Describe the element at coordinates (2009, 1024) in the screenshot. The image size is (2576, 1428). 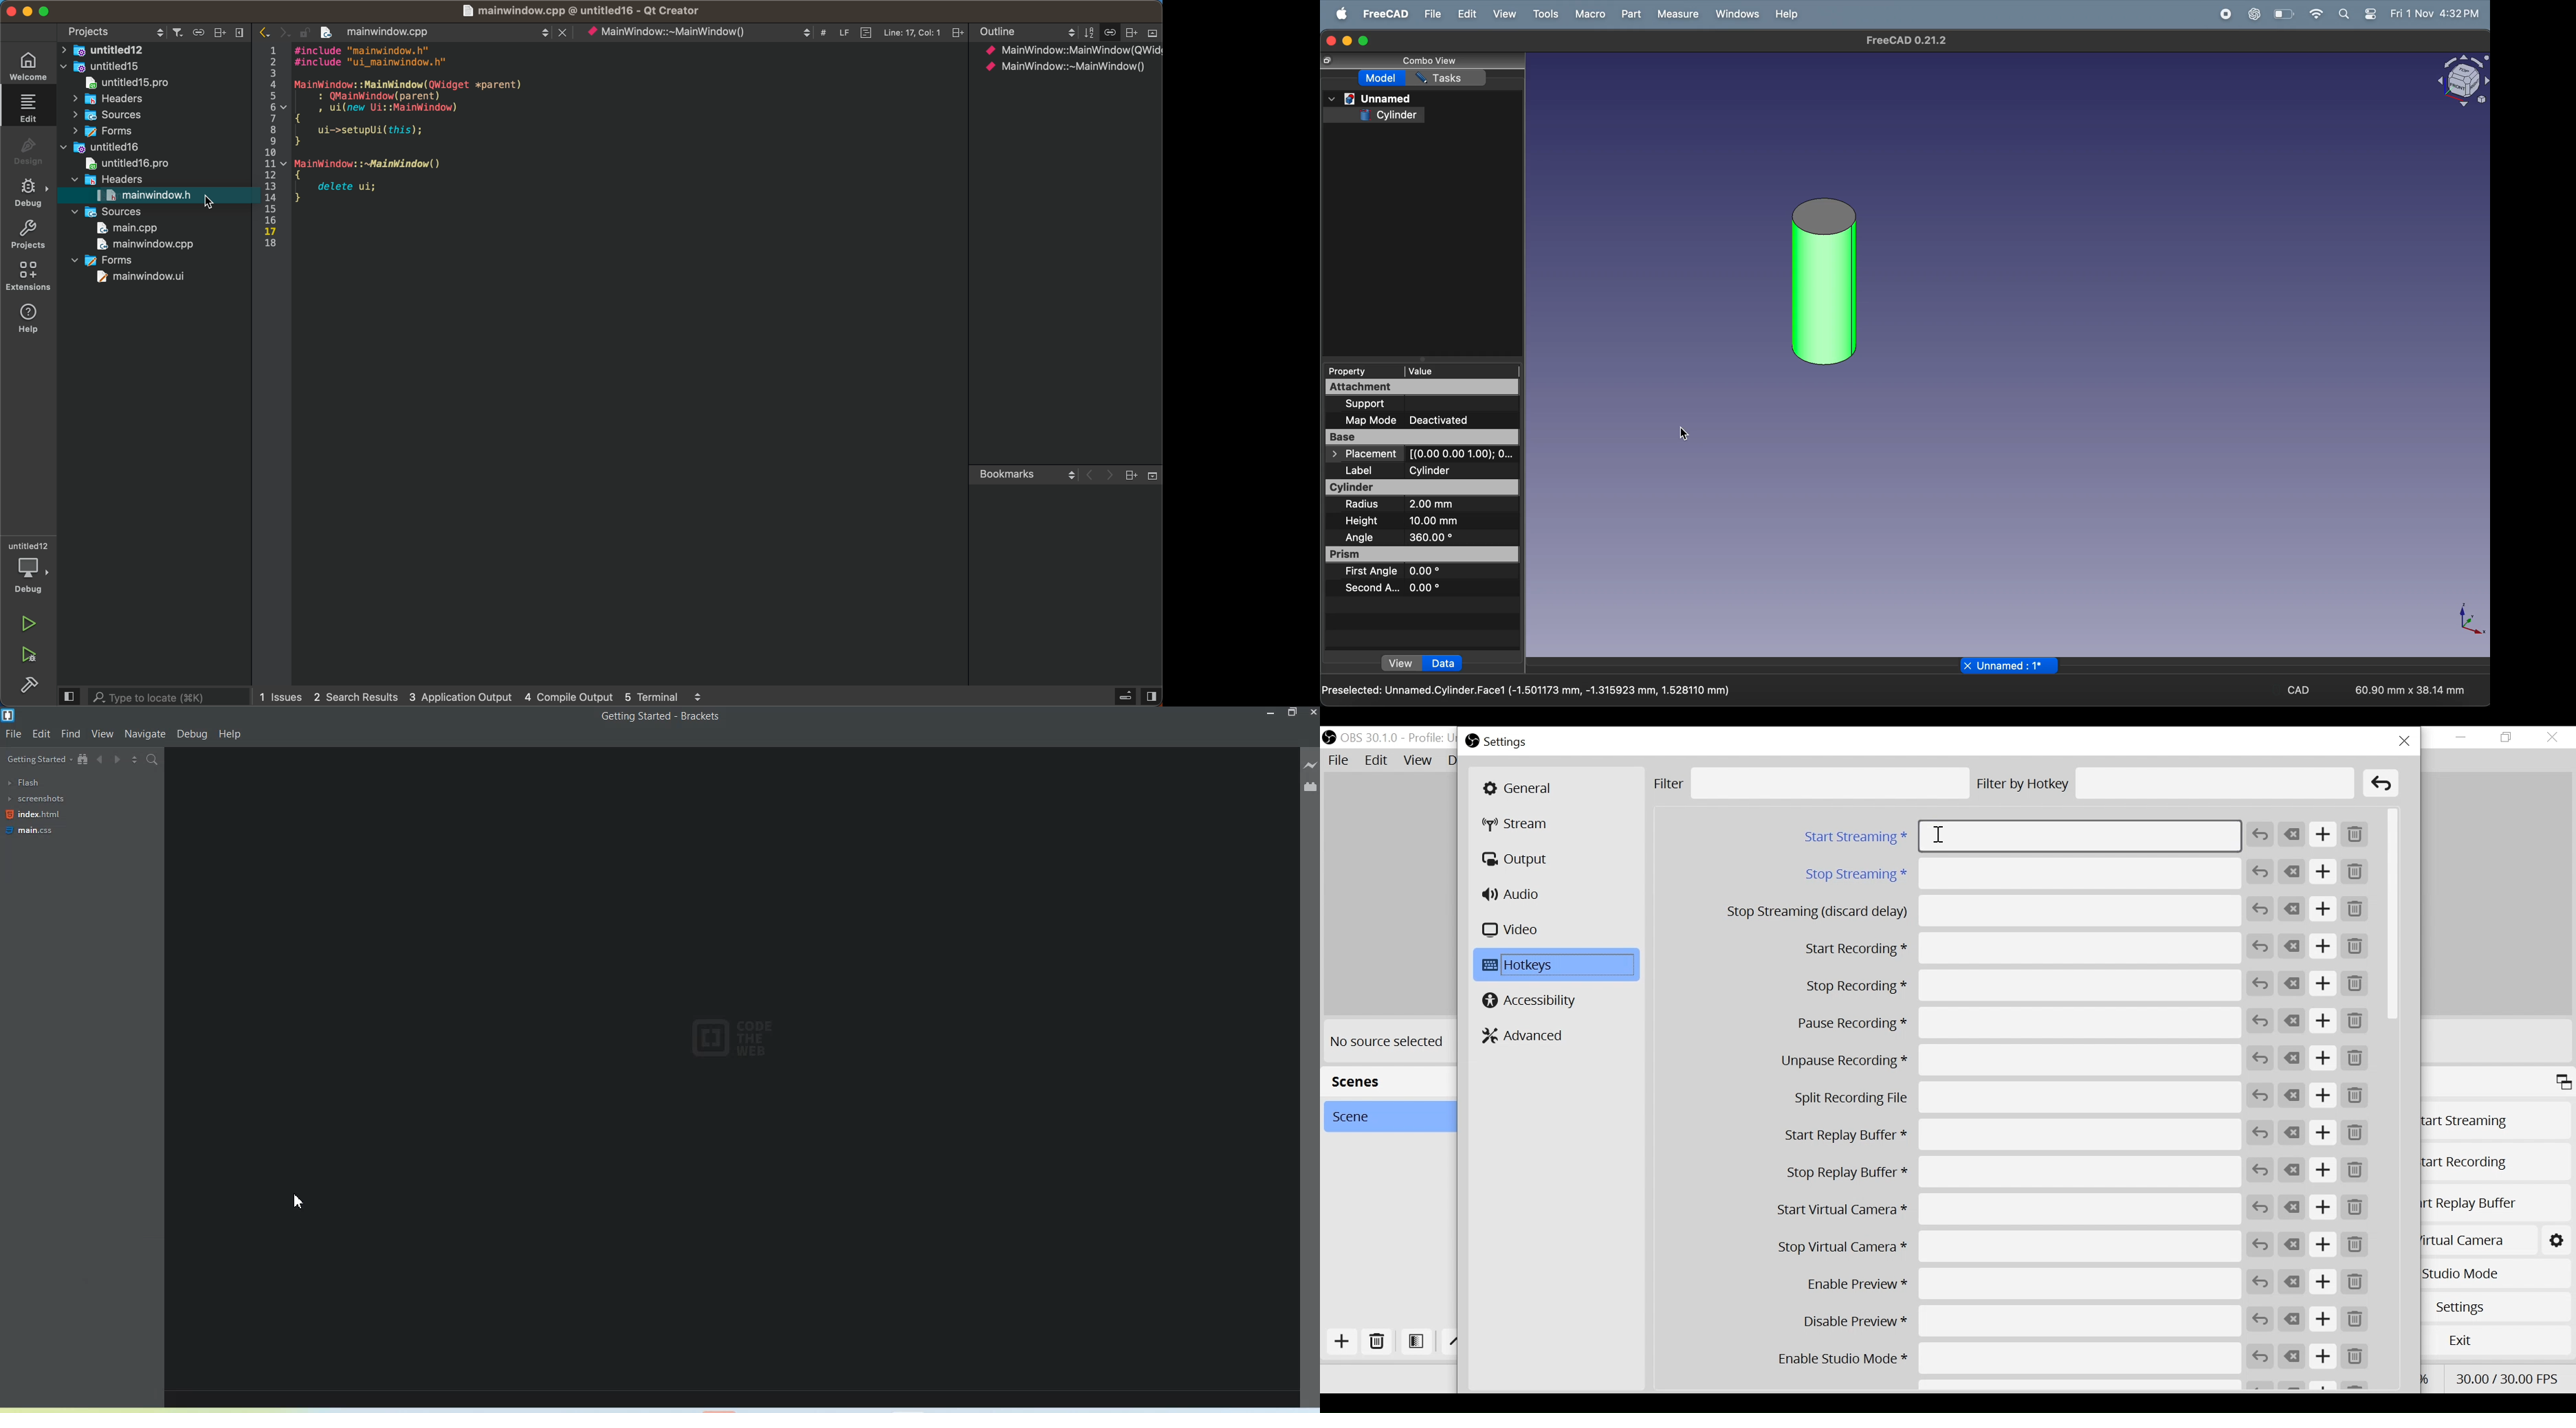
I see `Pause Recording` at that location.